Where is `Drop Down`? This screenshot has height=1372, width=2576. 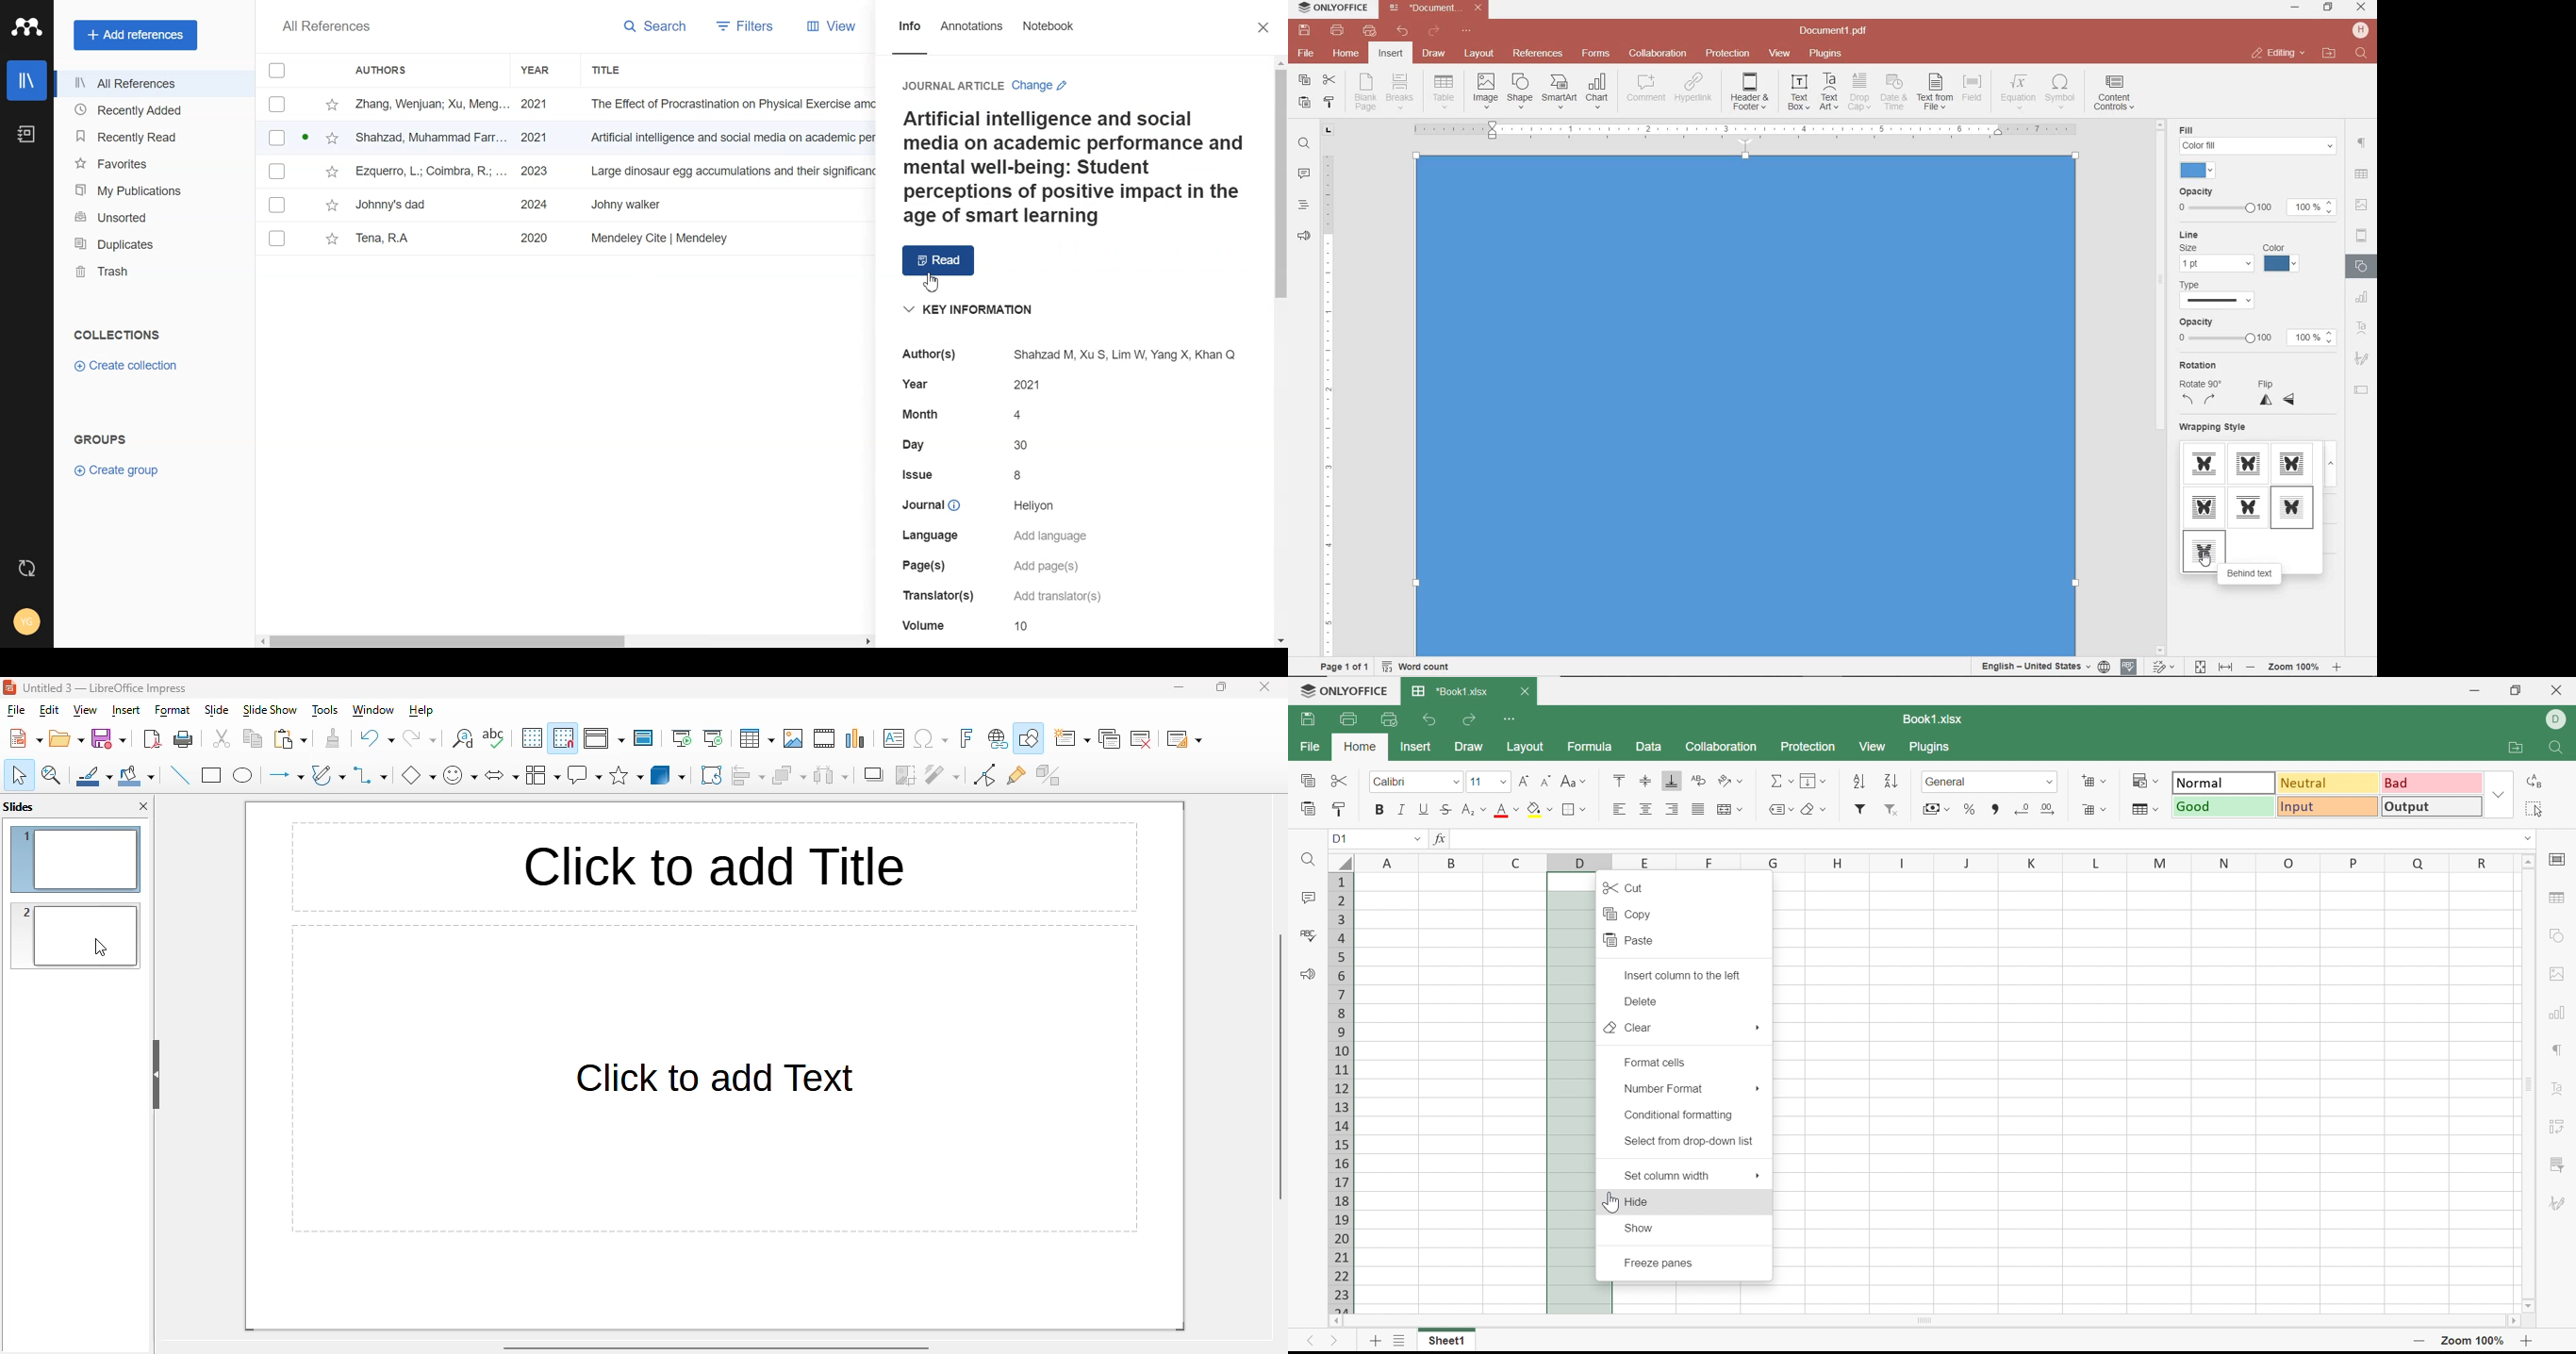
Drop Down is located at coordinates (2051, 782).